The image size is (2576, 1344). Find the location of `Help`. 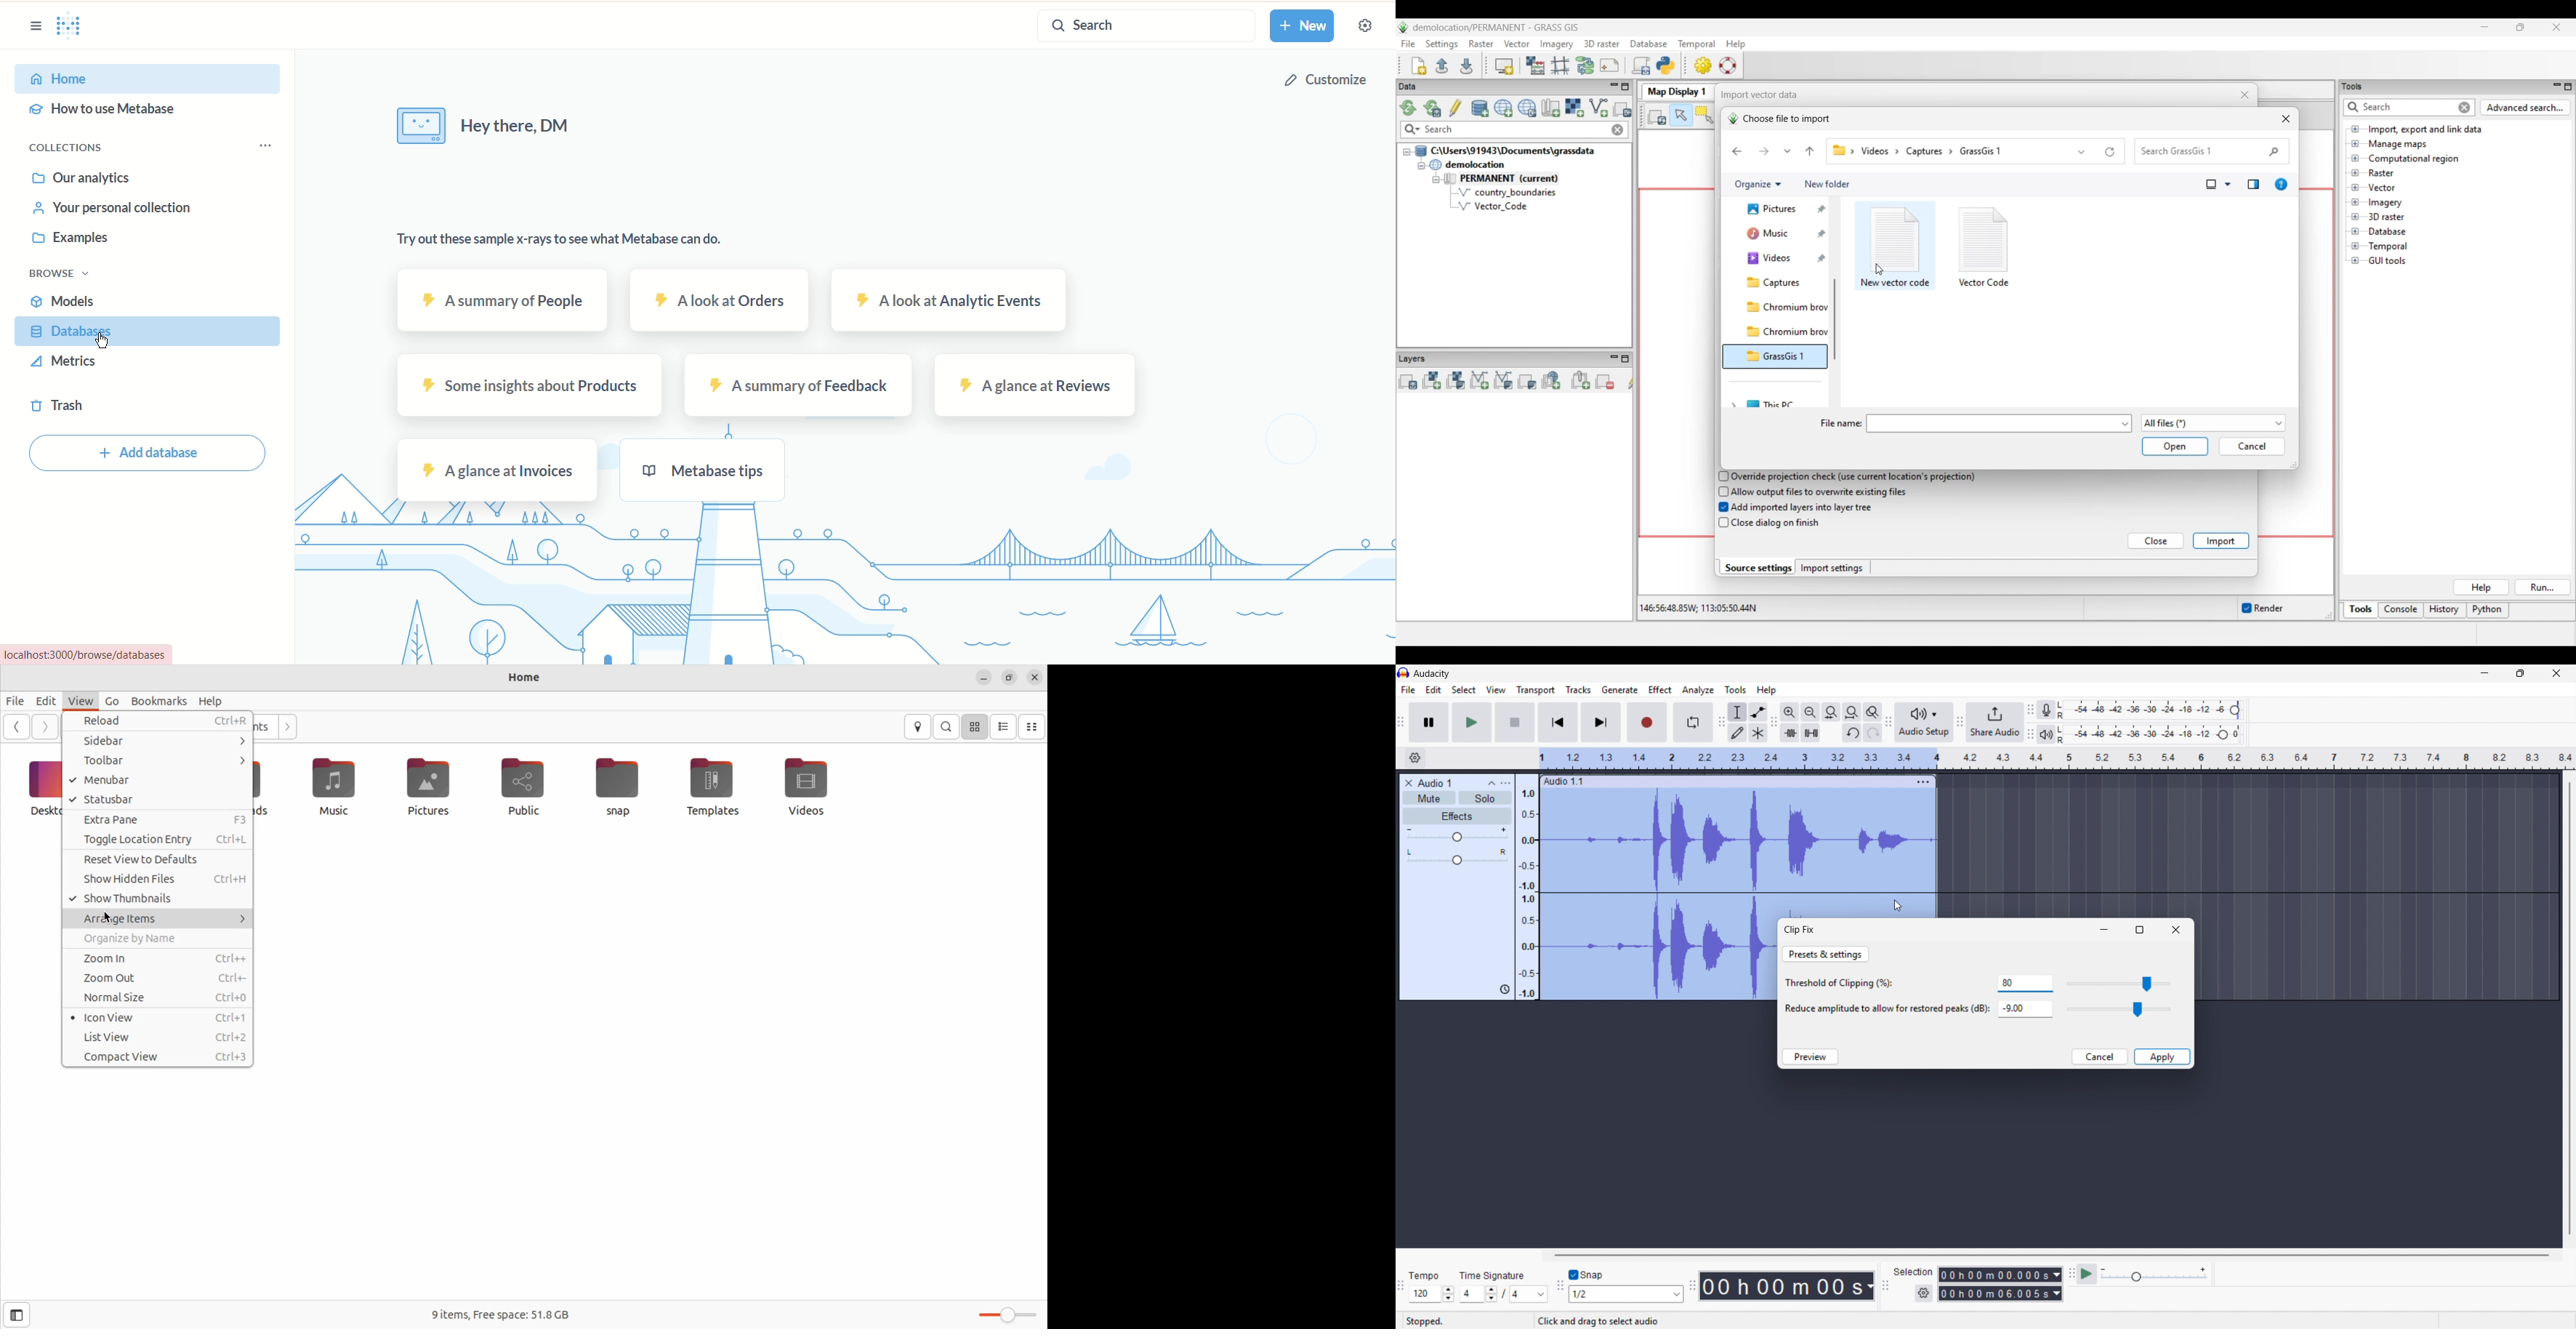

Help is located at coordinates (1767, 690).